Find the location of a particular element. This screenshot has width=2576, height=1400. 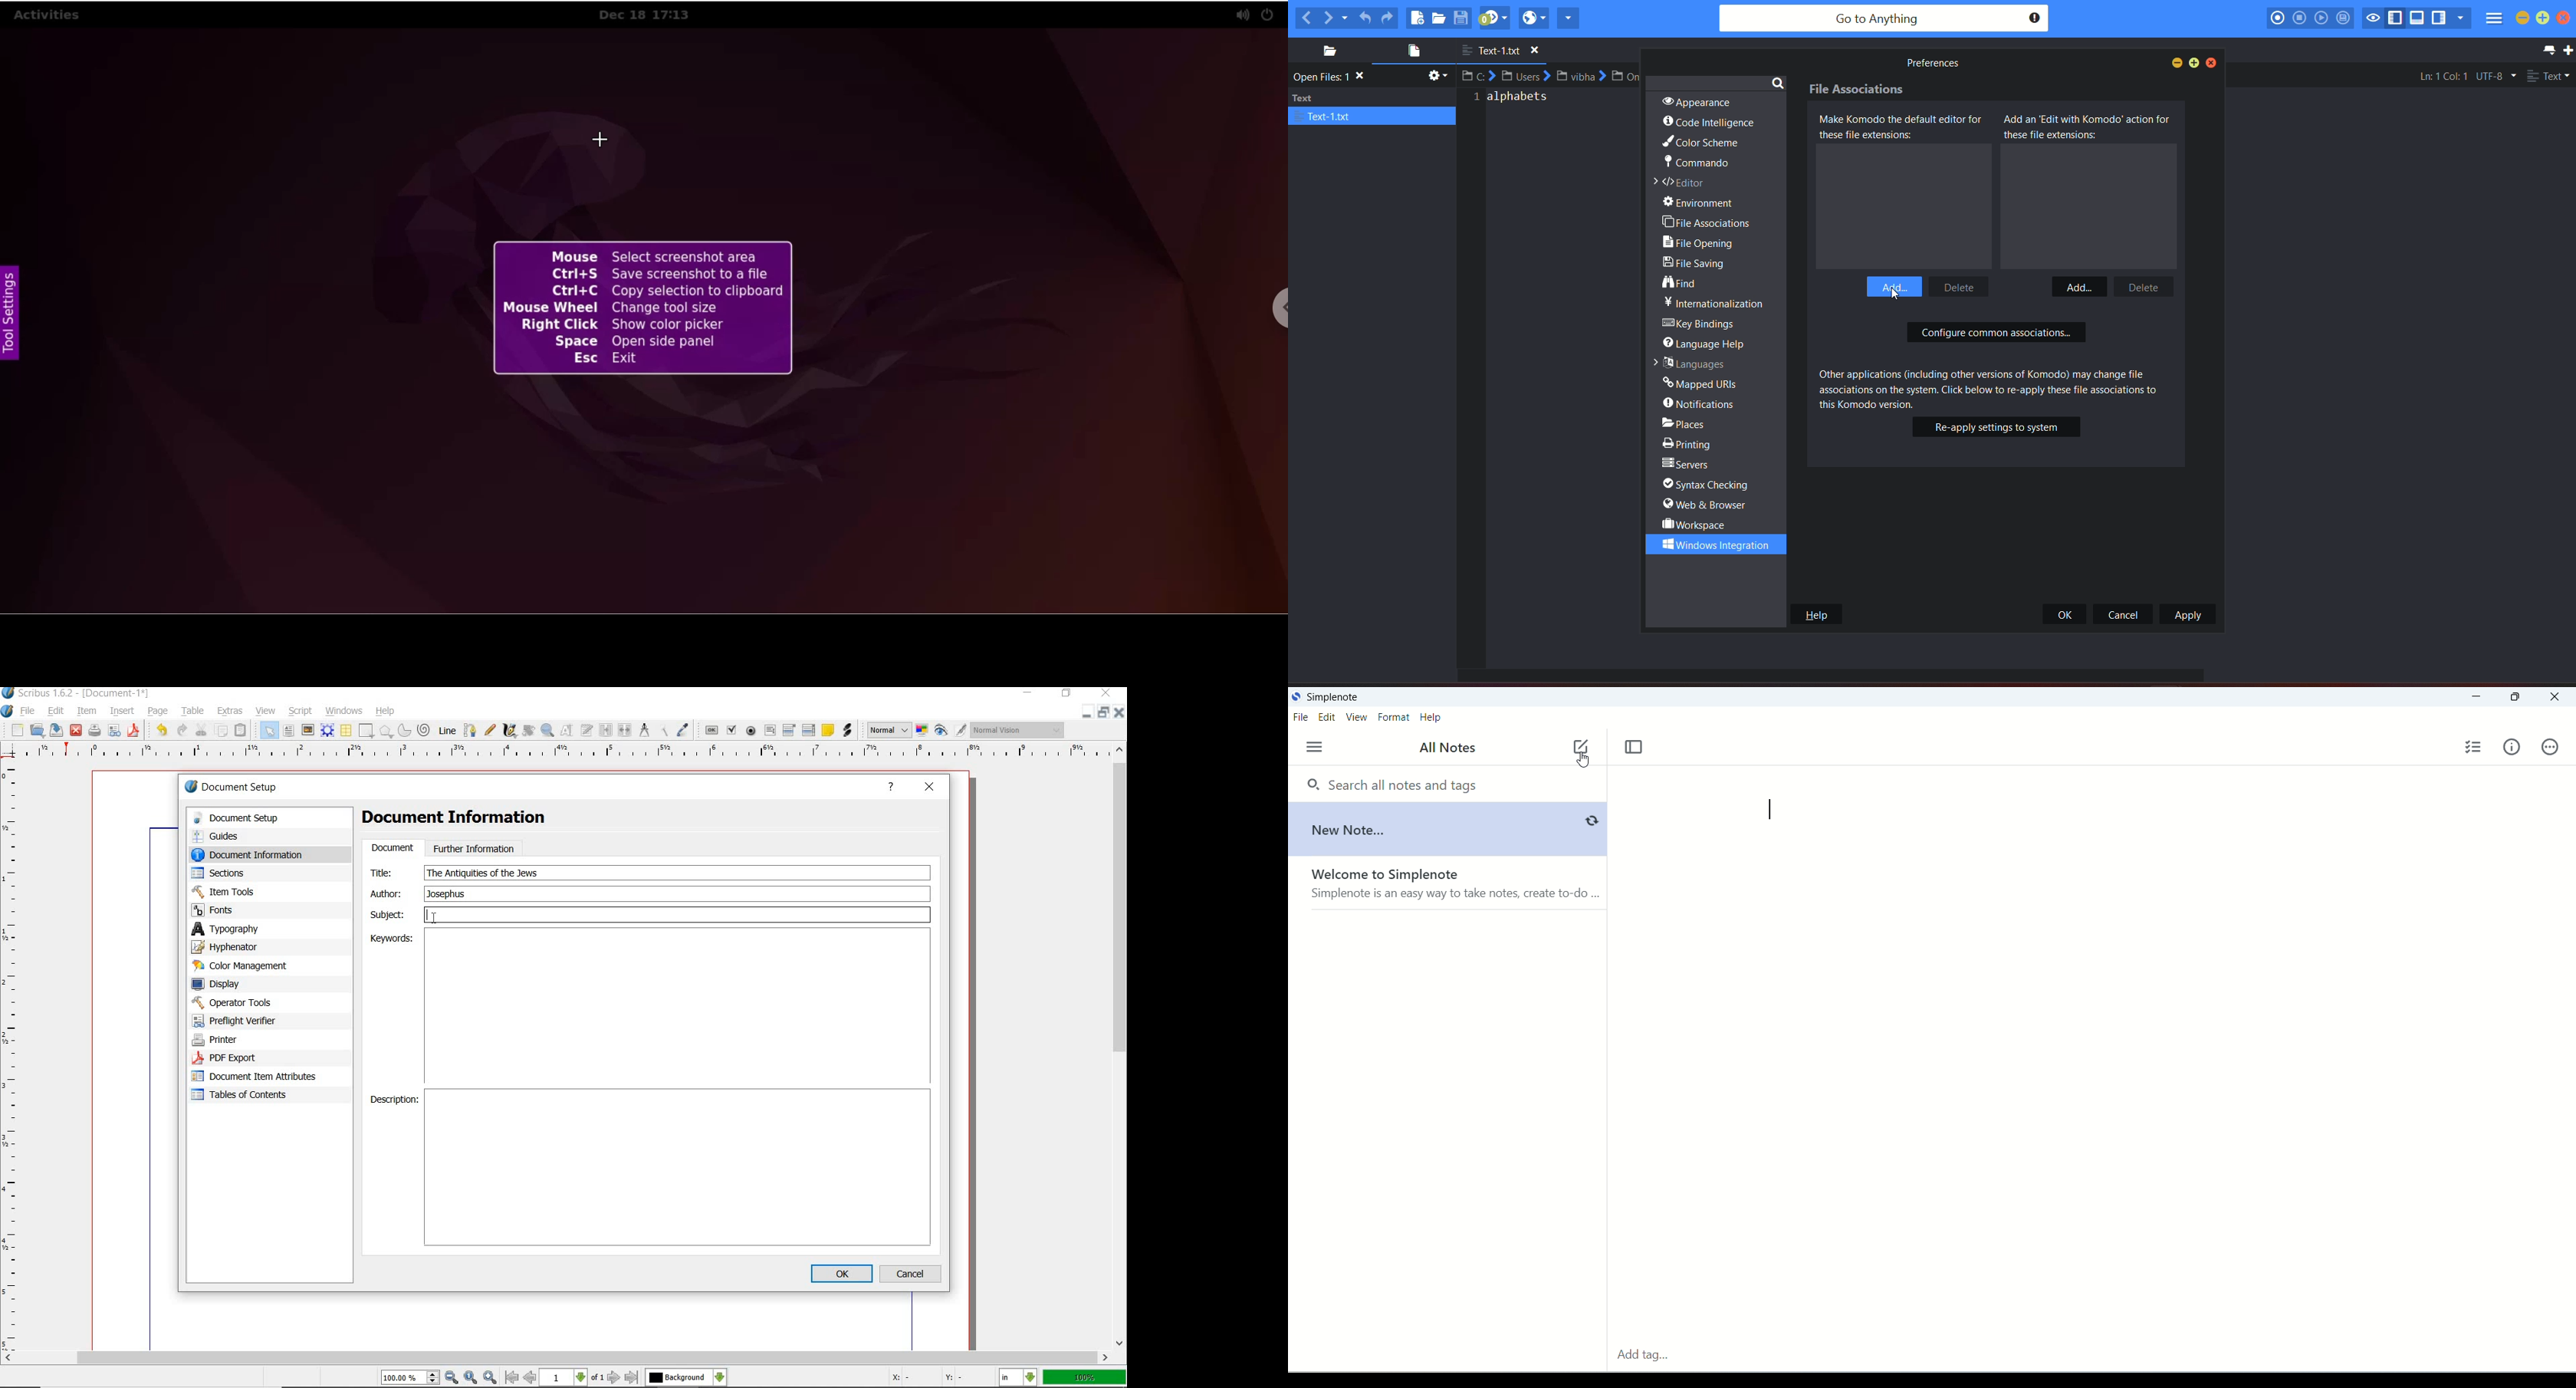

Description is located at coordinates (393, 1099).